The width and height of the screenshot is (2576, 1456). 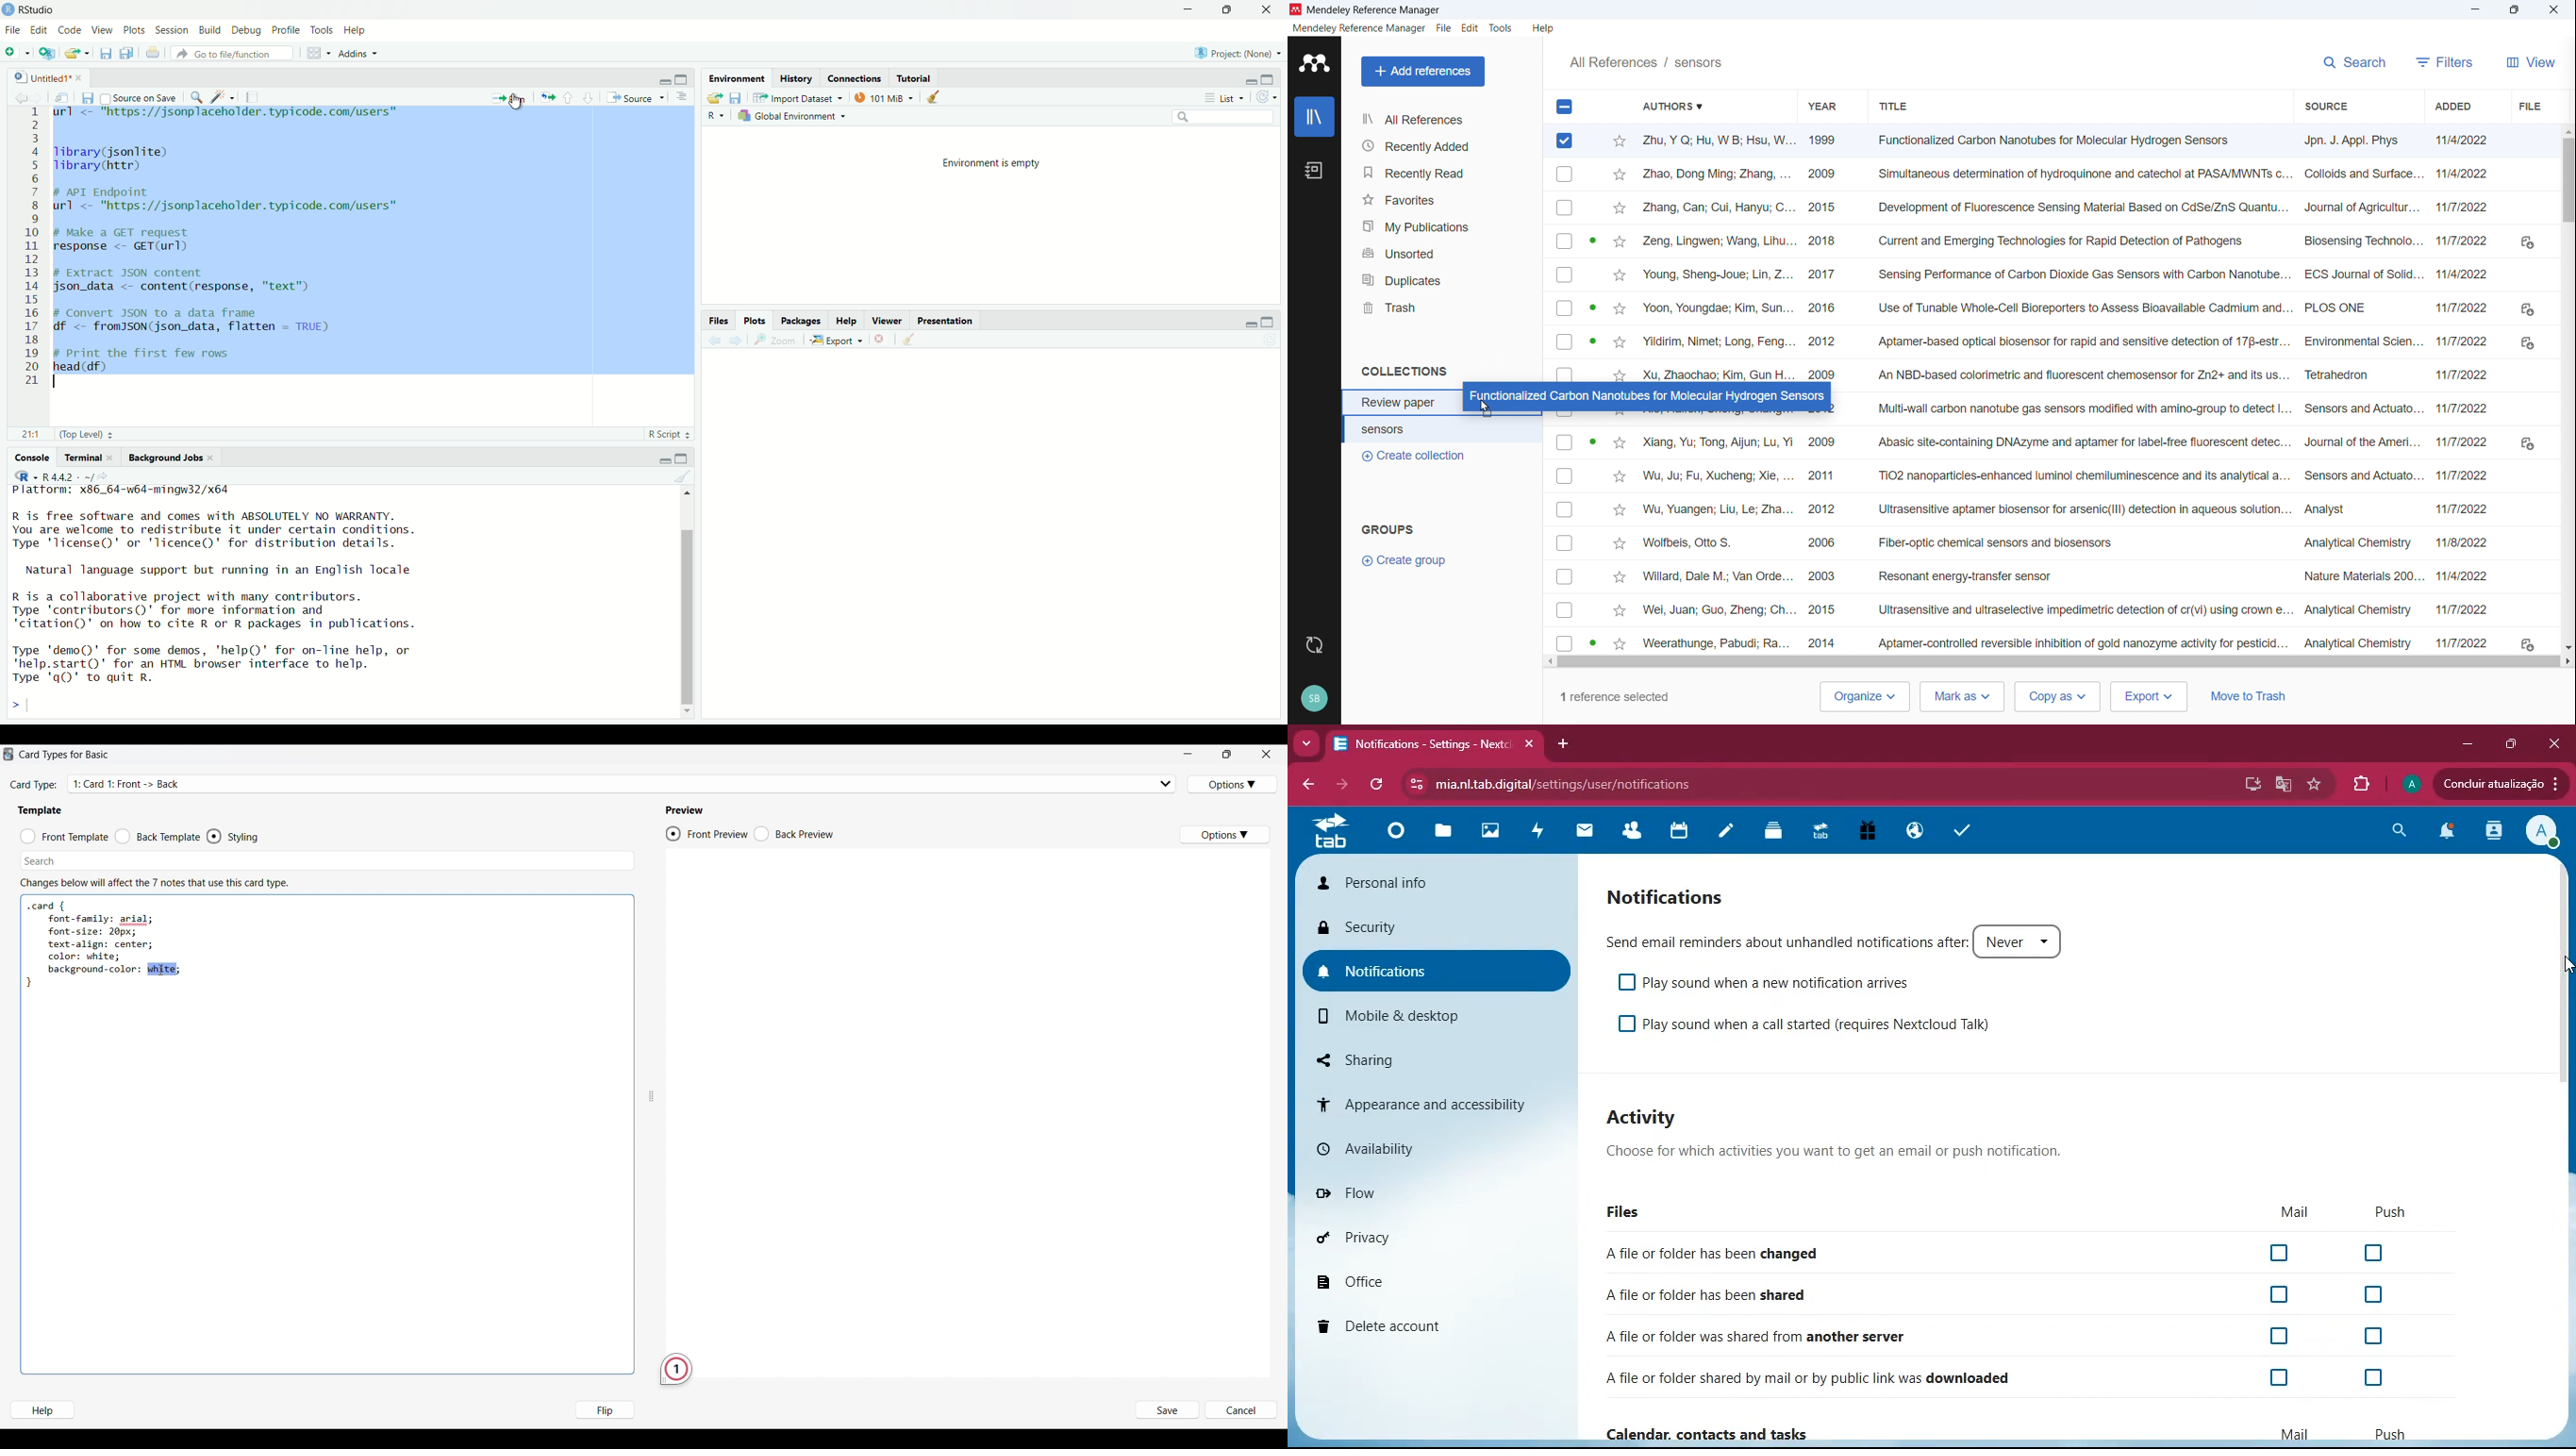 What do you see at coordinates (355, 31) in the screenshot?
I see `Help` at bounding box center [355, 31].